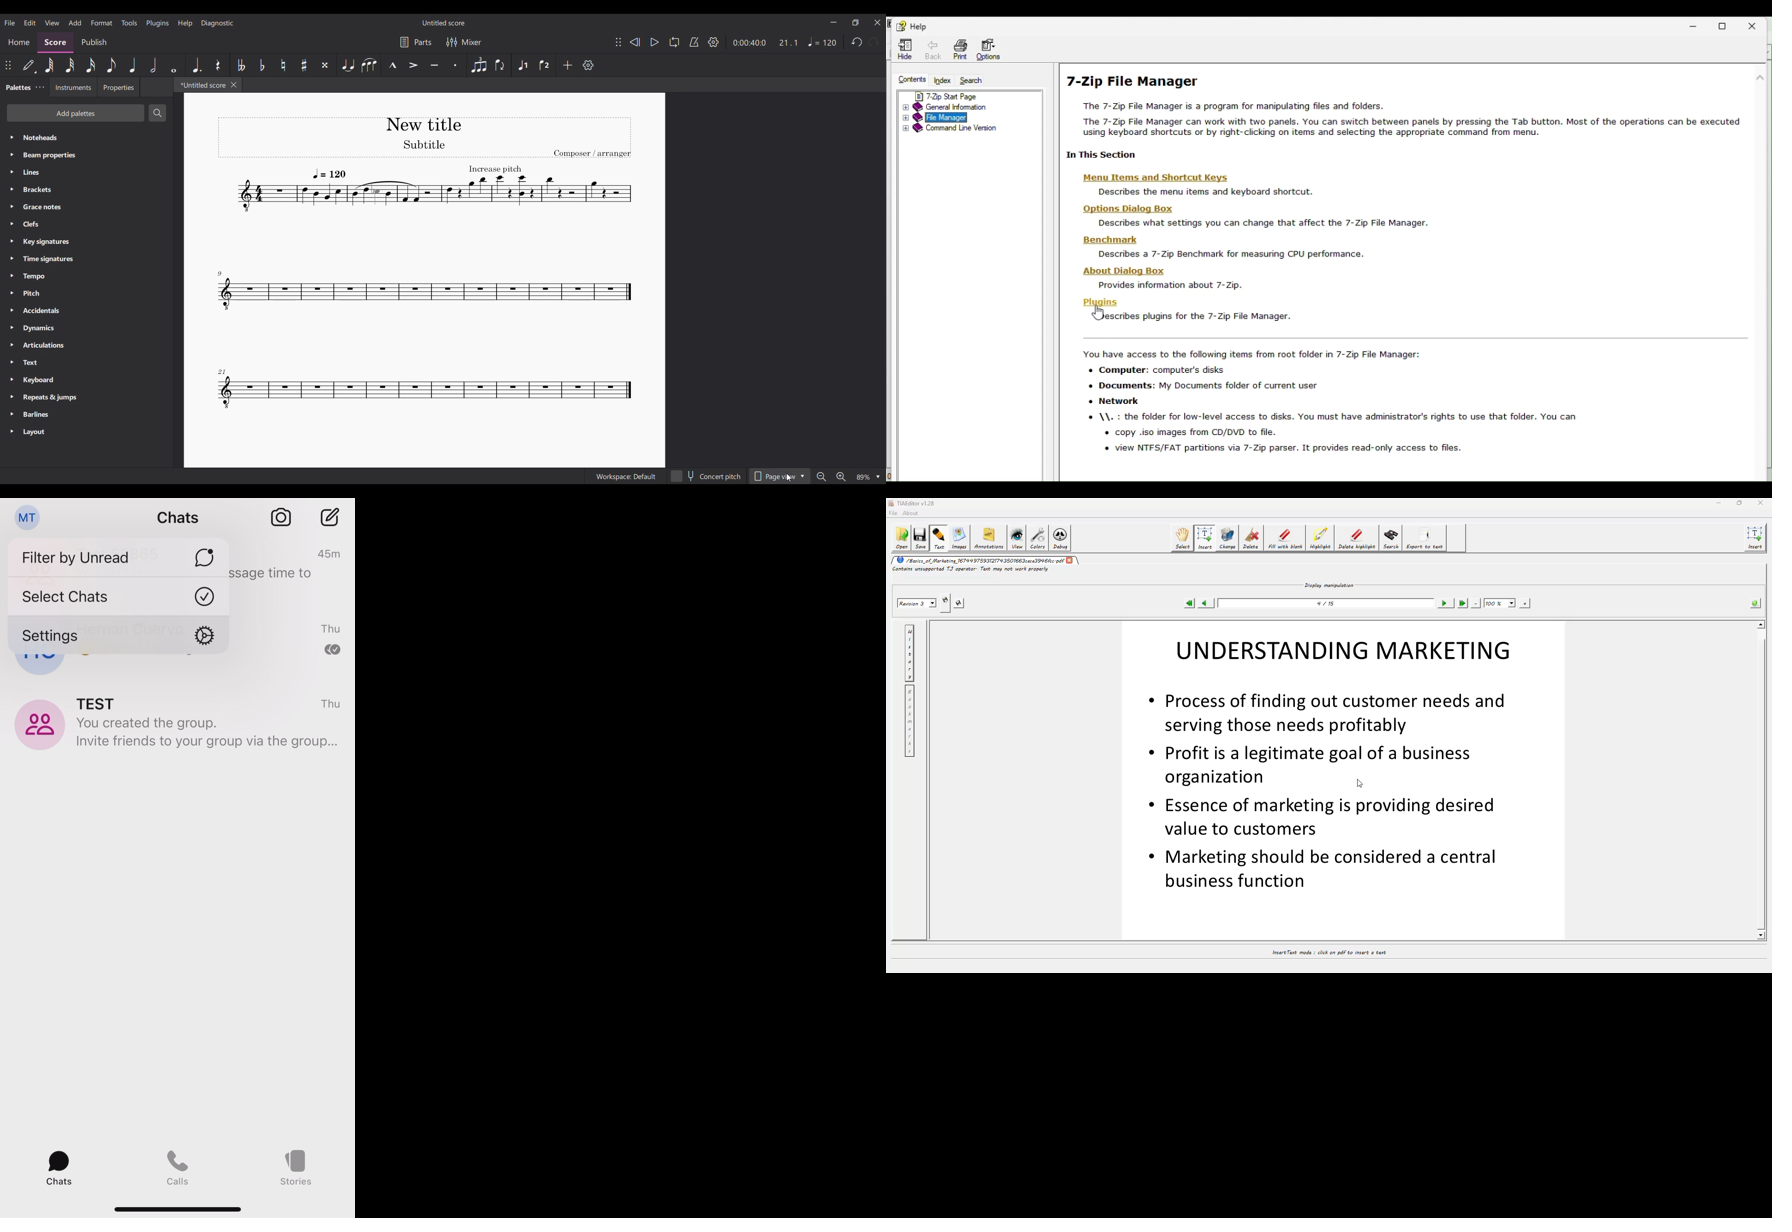  What do you see at coordinates (968, 96) in the screenshot?
I see `7 zip start page` at bounding box center [968, 96].